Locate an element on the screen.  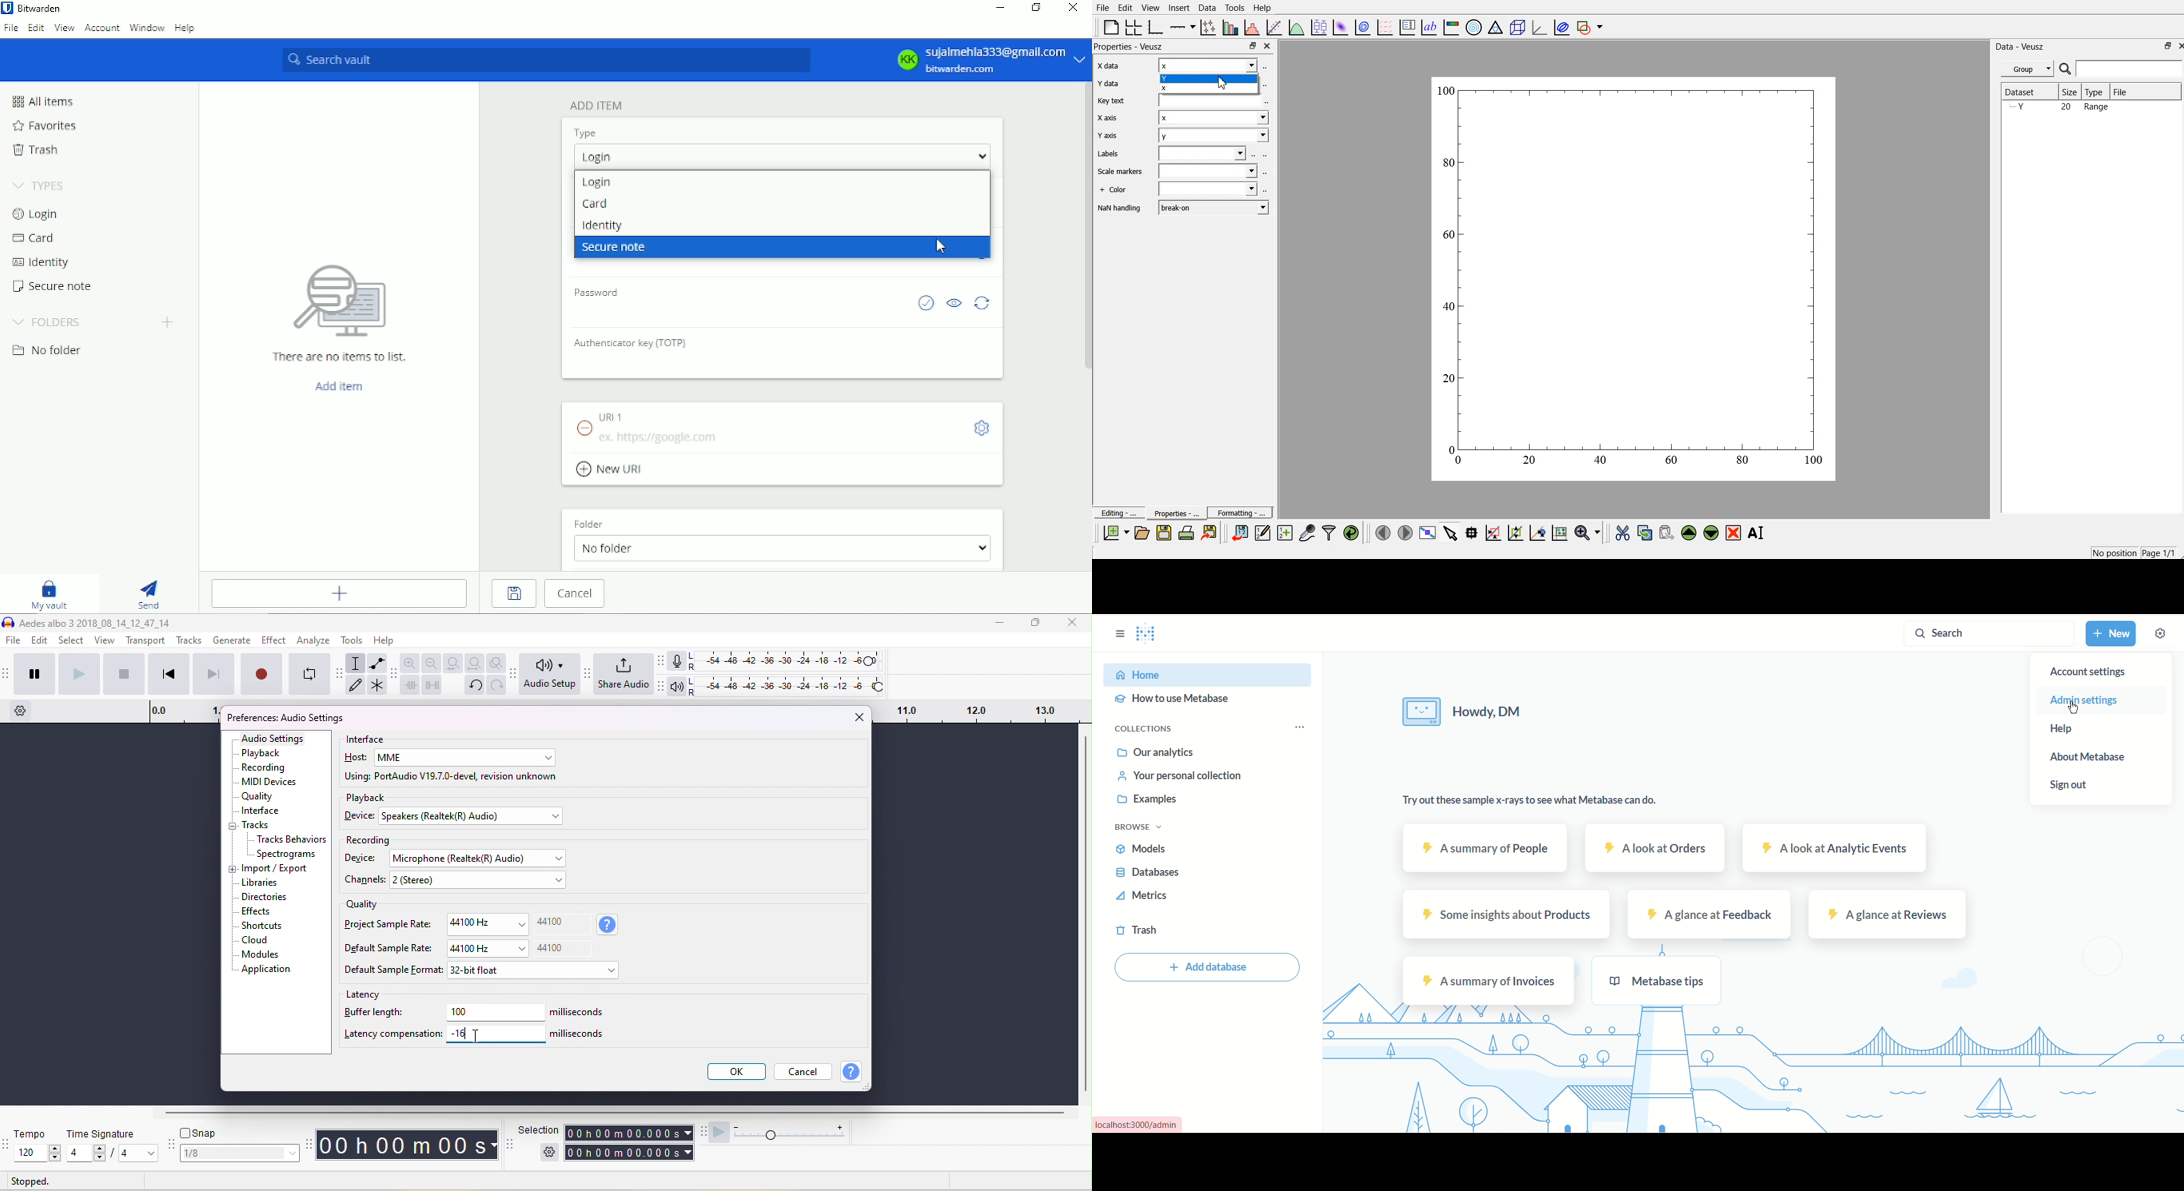
create new dataset is located at coordinates (1284, 531).